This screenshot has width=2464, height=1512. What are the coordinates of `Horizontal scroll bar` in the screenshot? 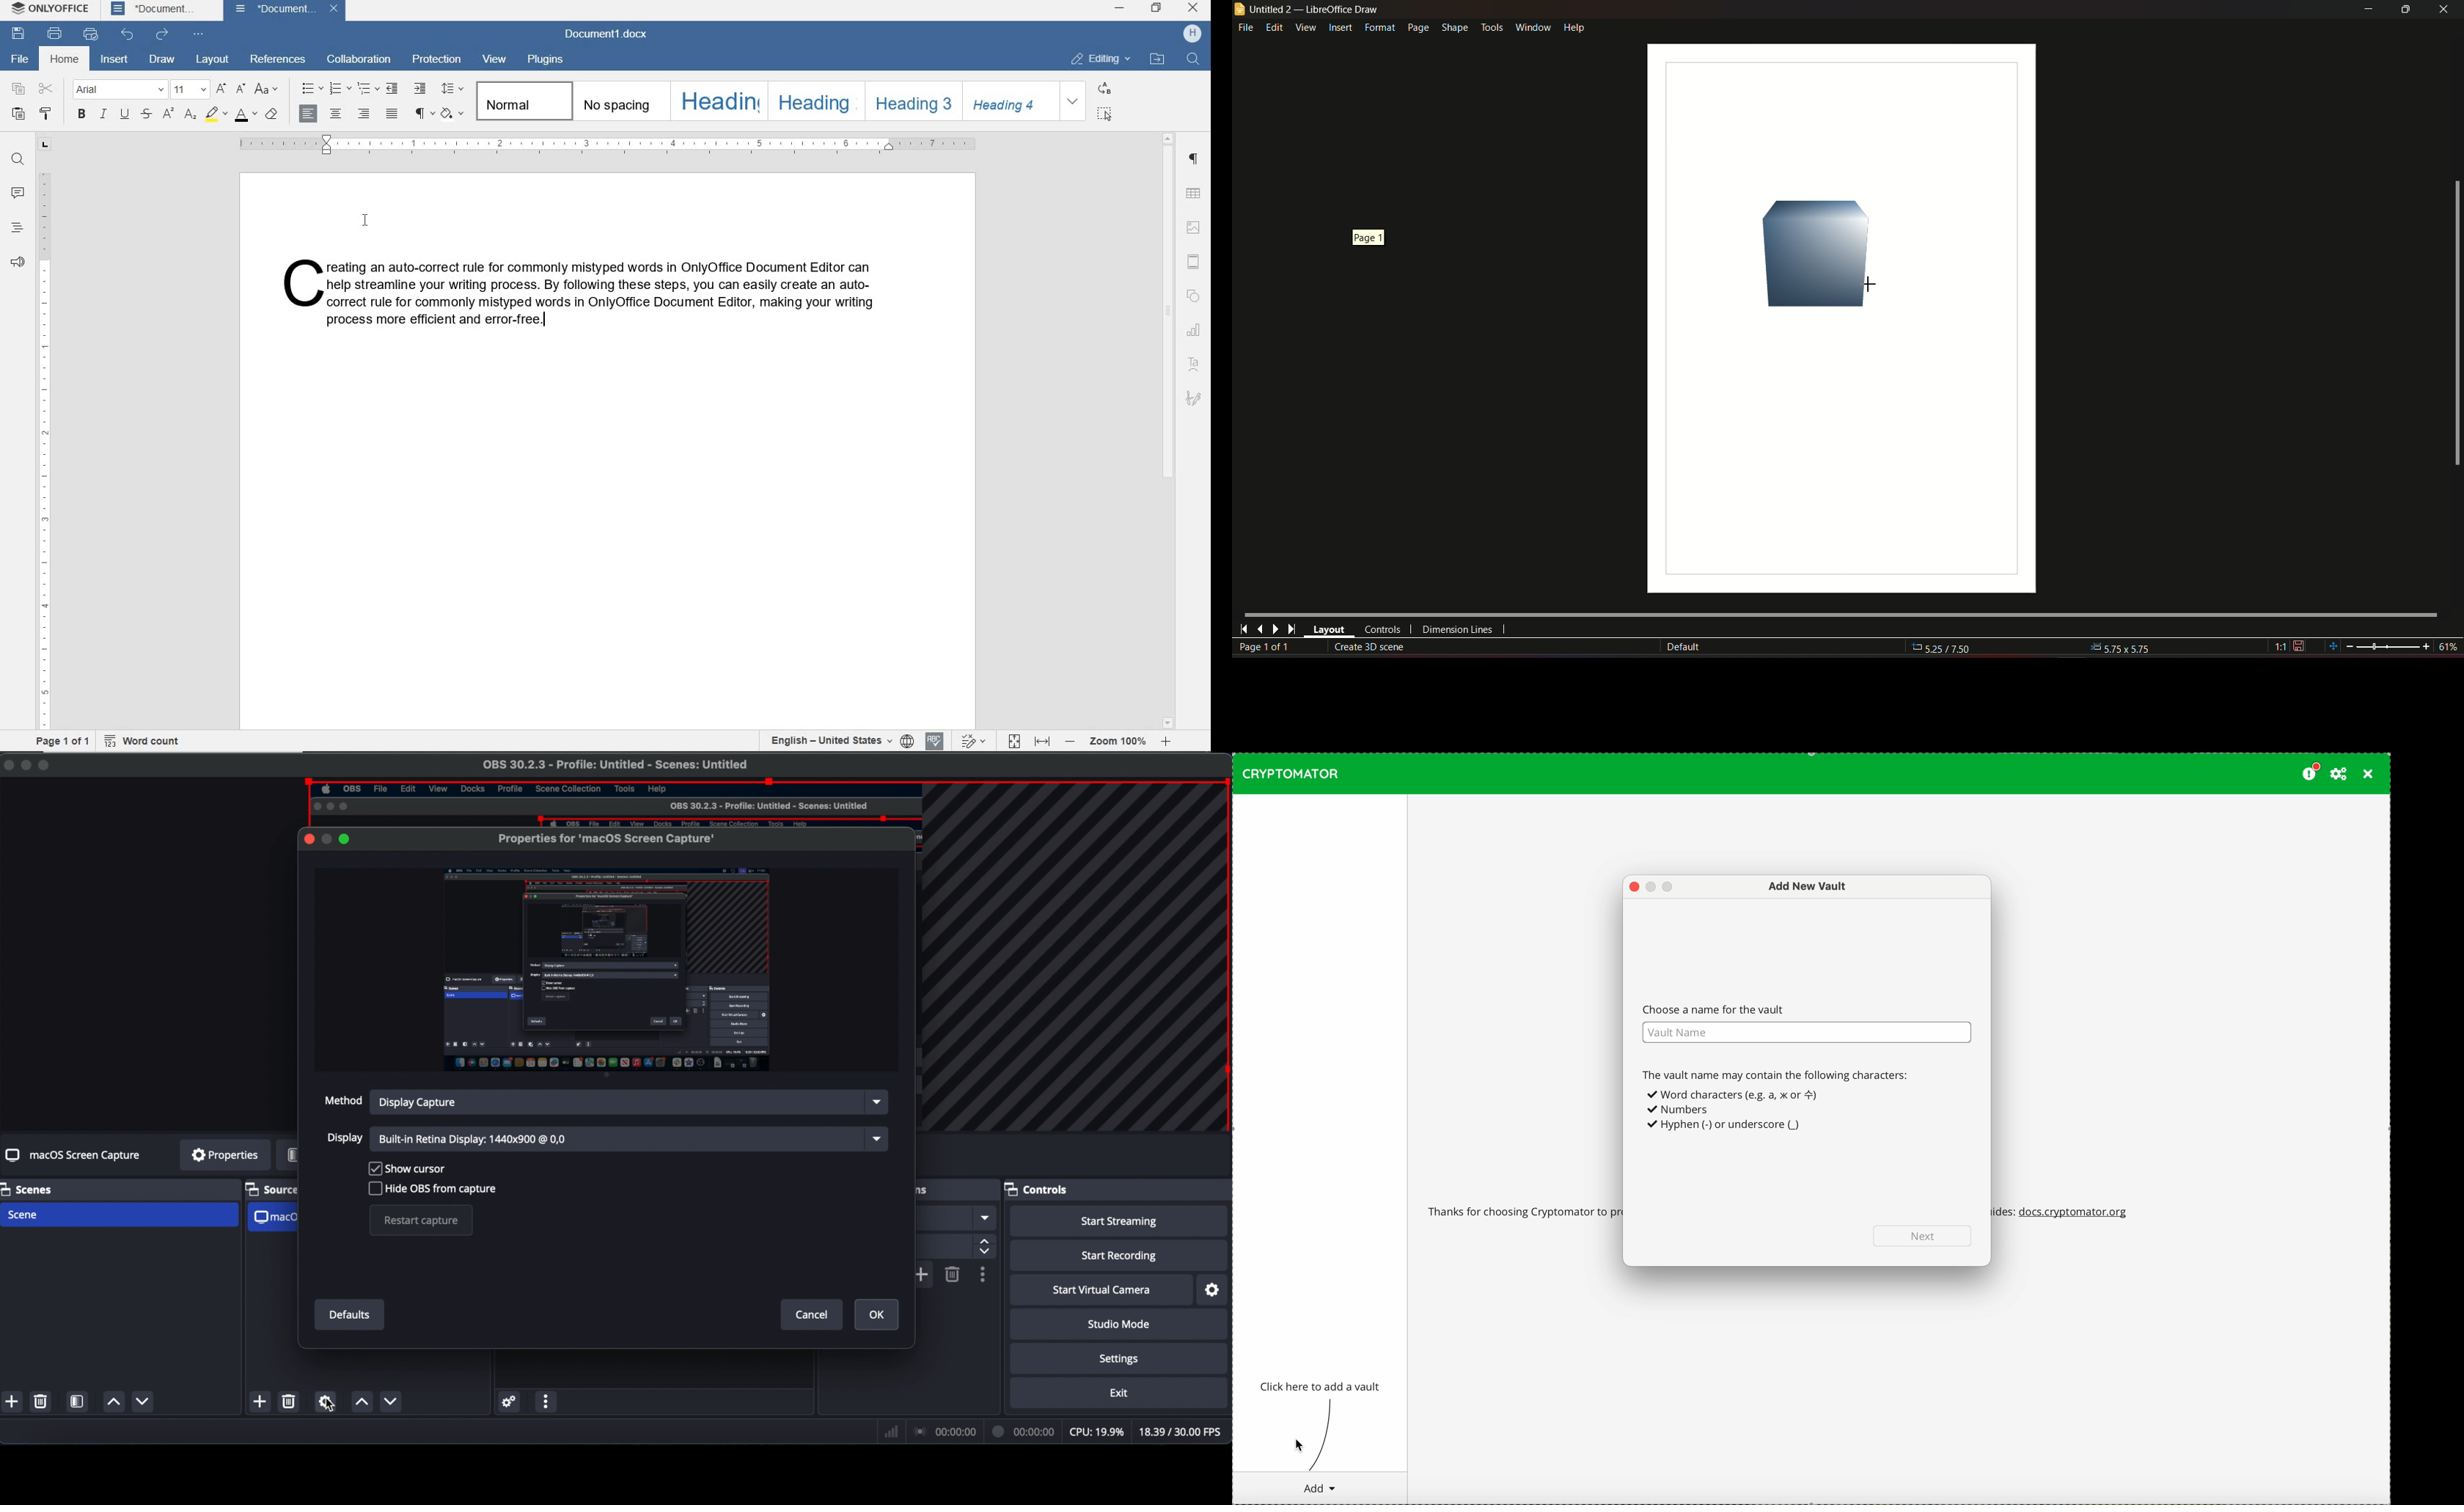 It's located at (1840, 614).